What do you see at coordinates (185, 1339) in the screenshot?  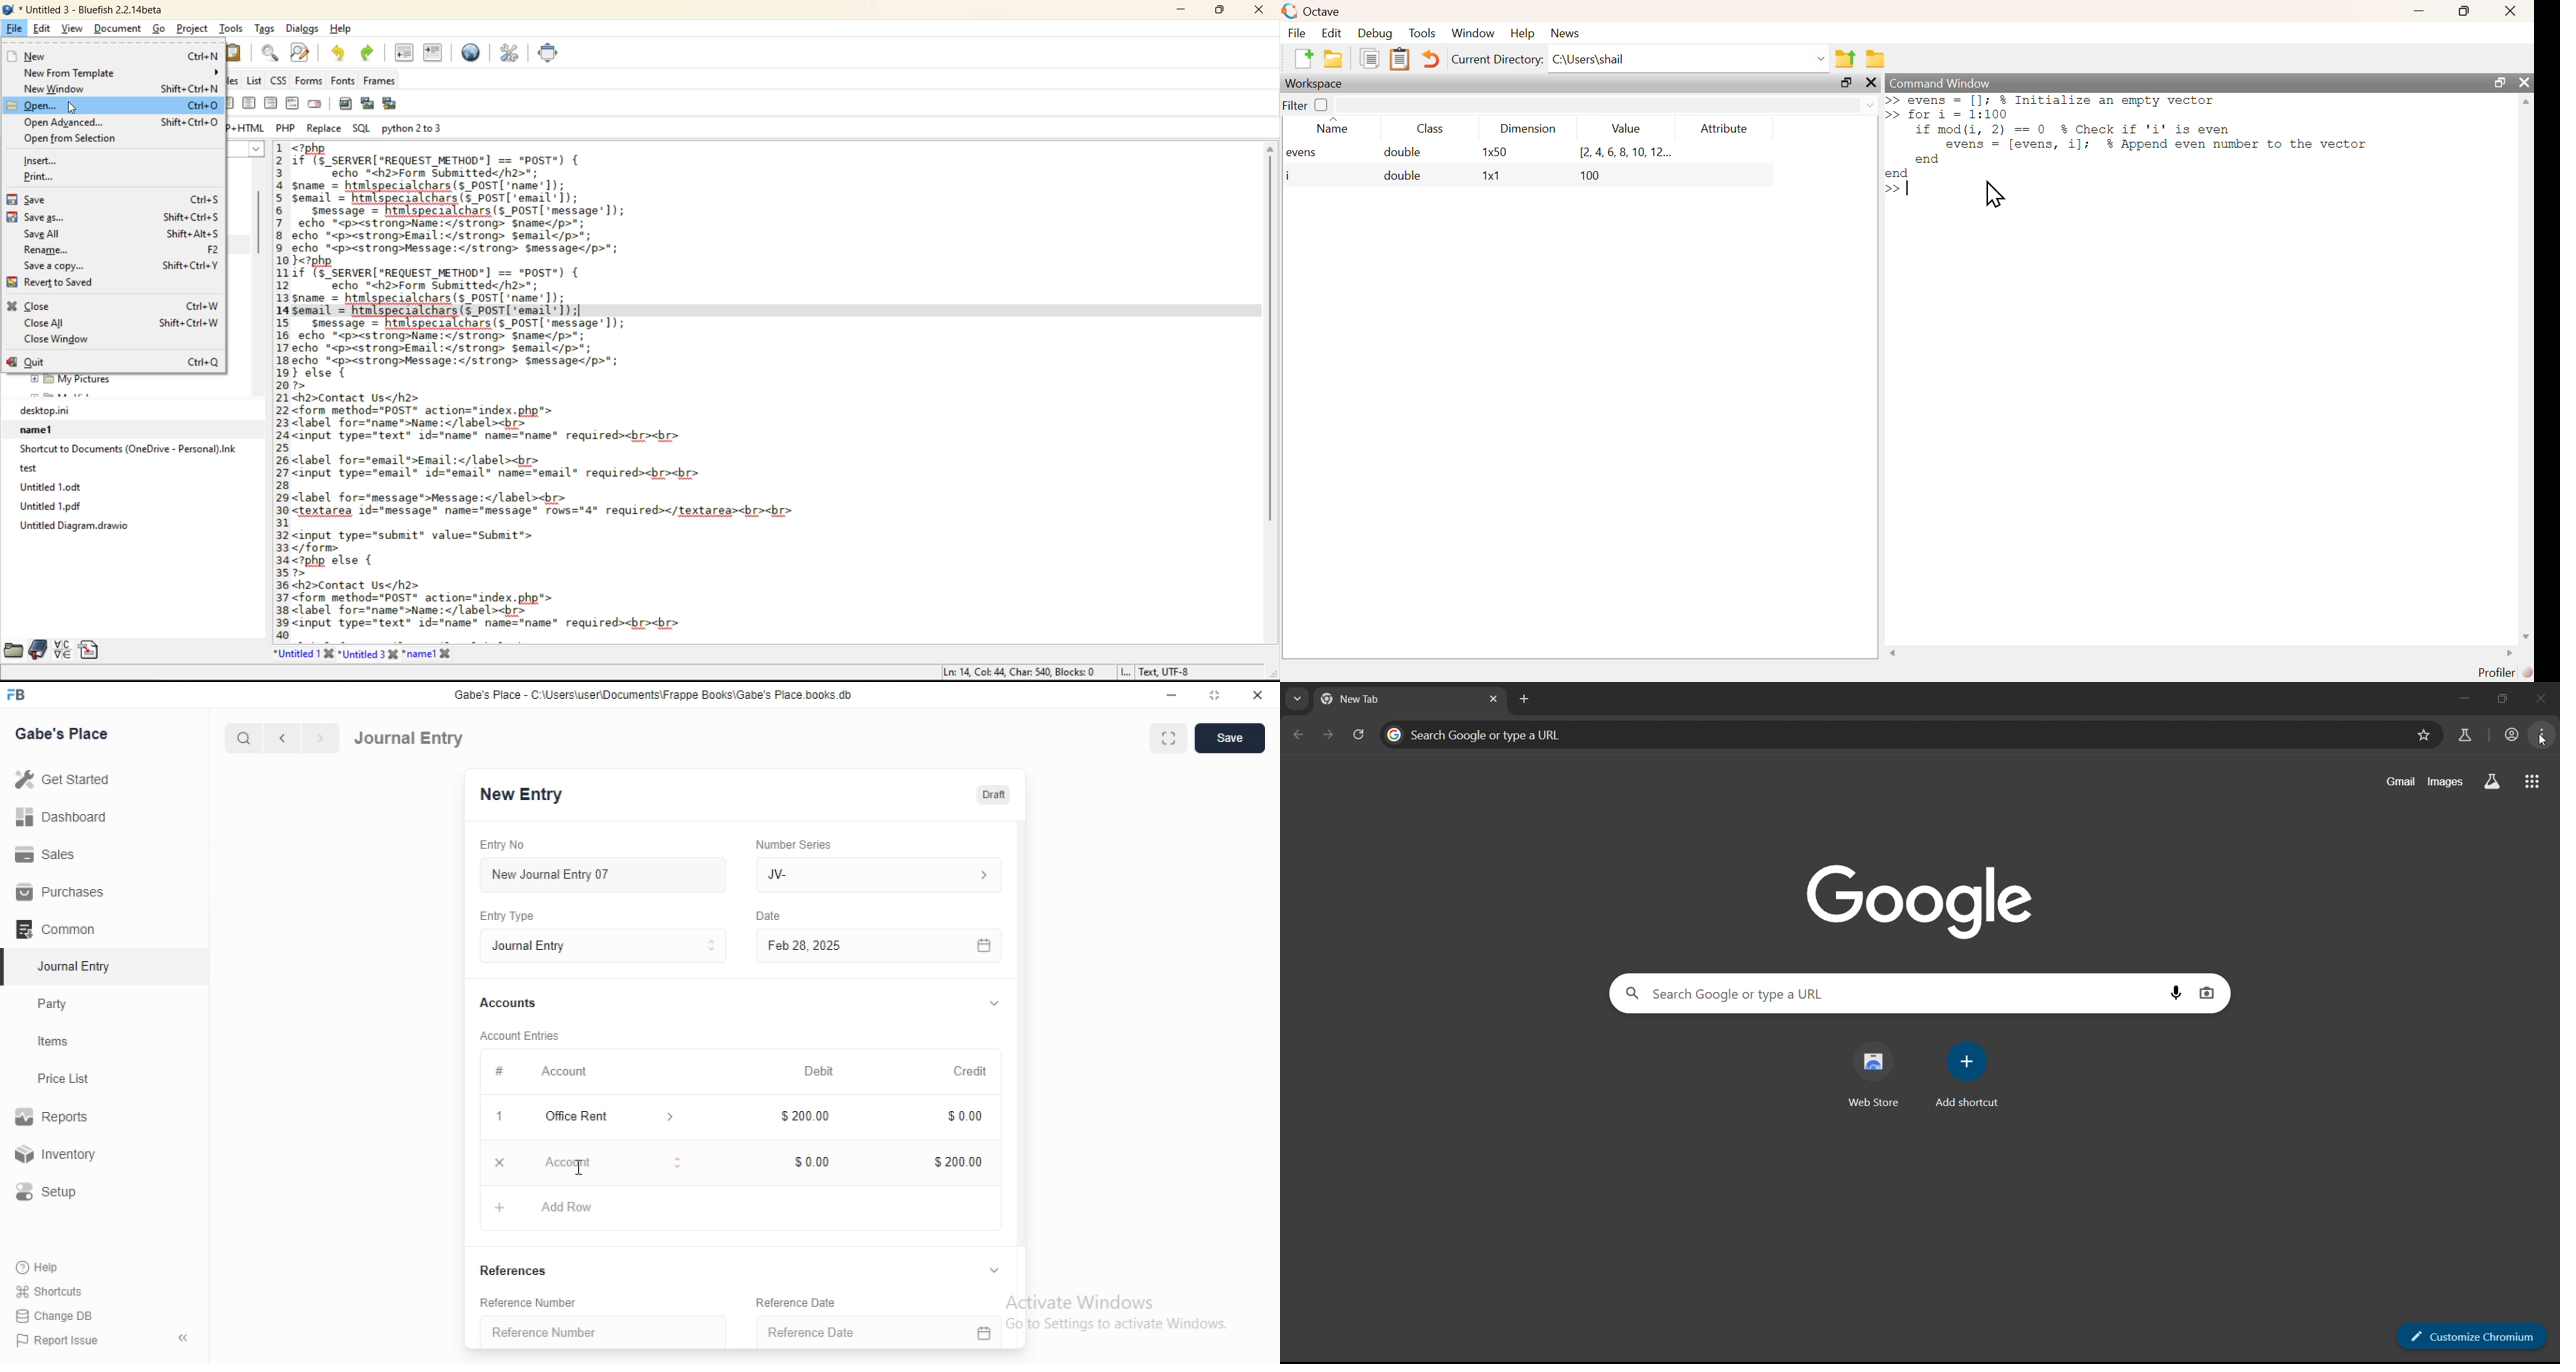 I see `«` at bounding box center [185, 1339].